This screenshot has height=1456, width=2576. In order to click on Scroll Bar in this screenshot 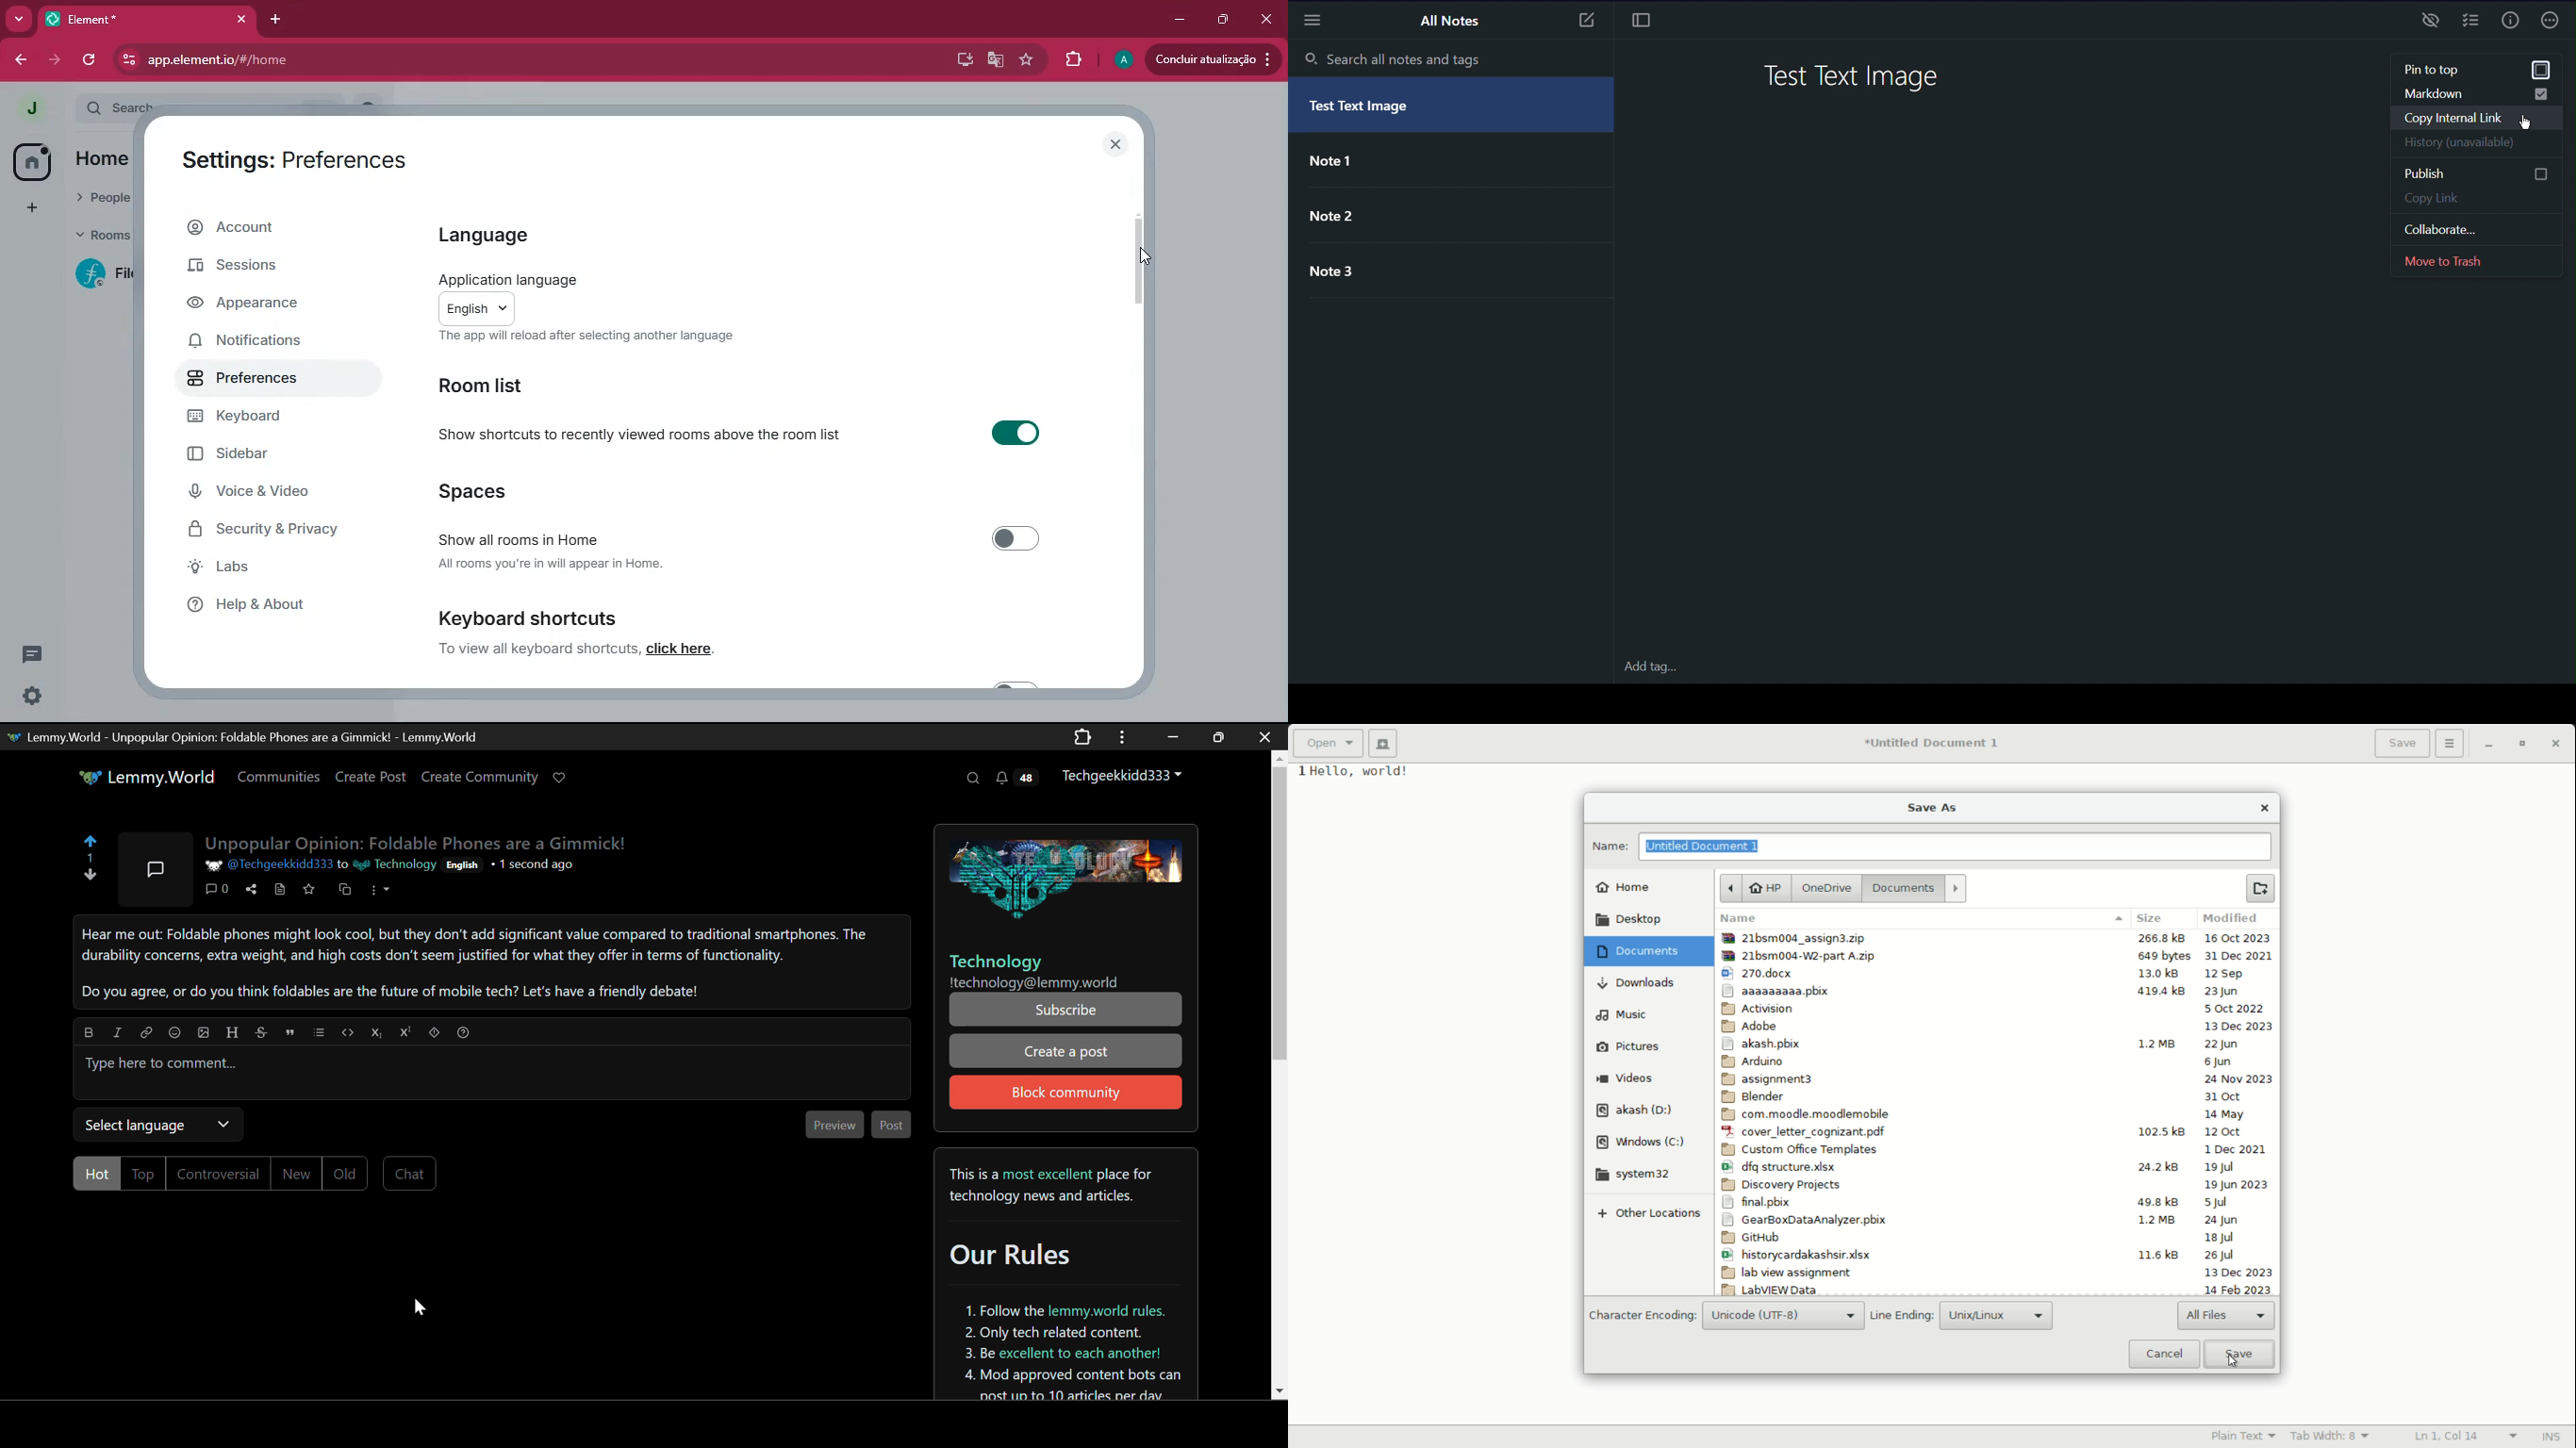, I will do `click(1280, 1072)`.